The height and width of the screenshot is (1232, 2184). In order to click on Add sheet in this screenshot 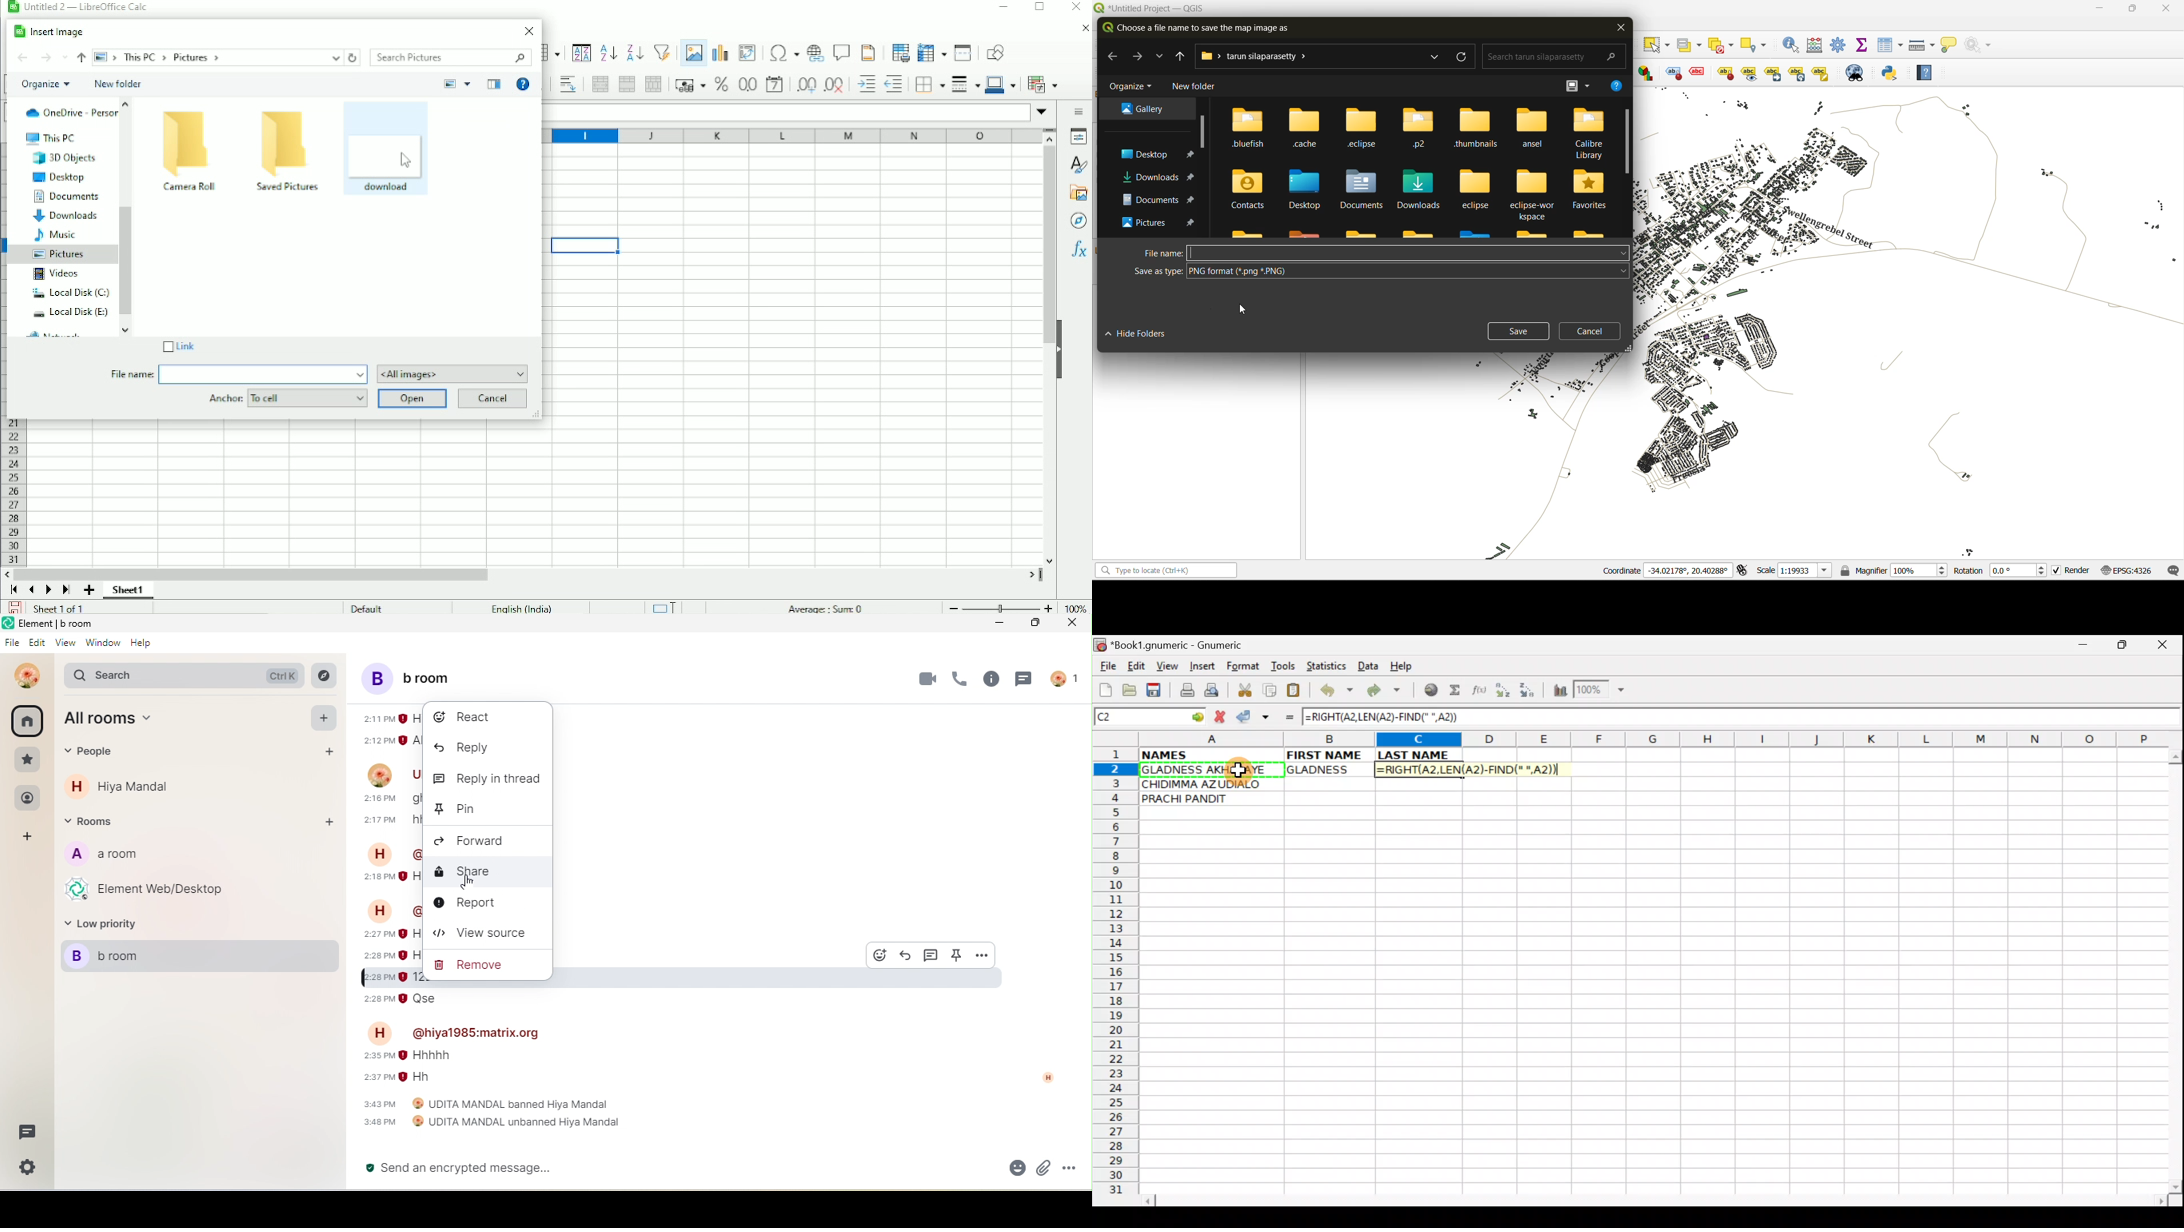, I will do `click(89, 590)`.